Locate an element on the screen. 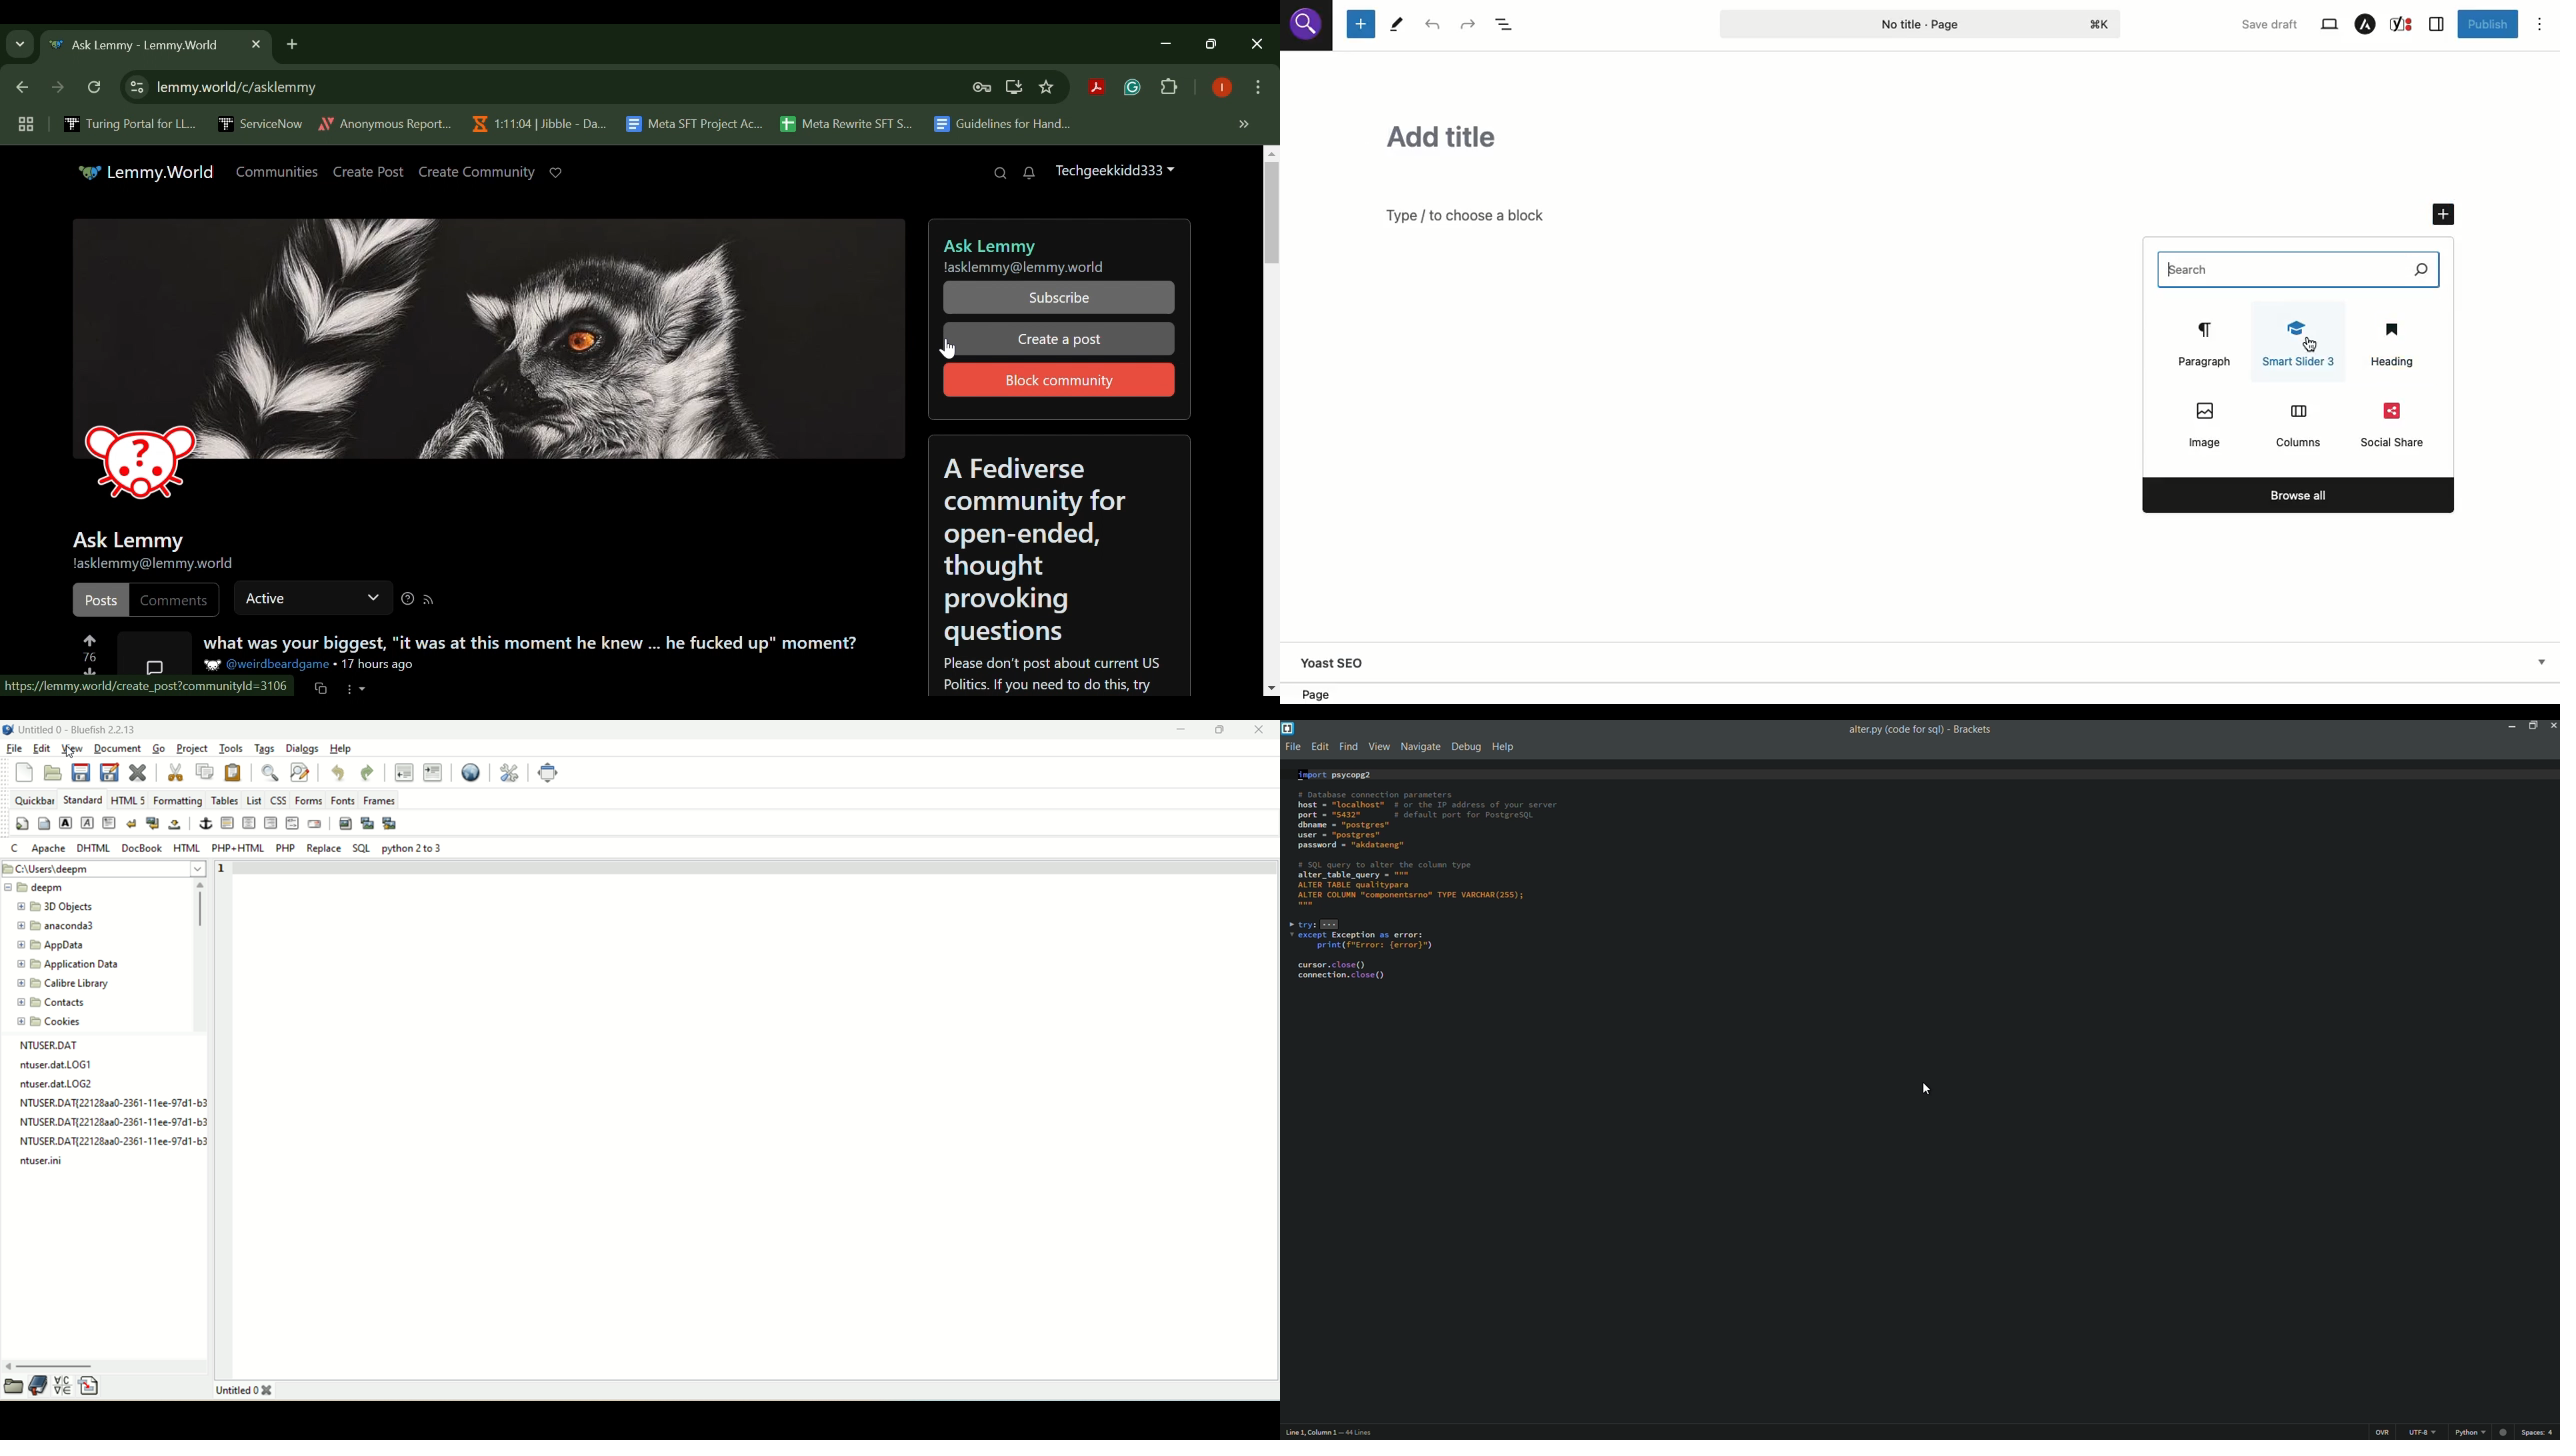 The width and height of the screenshot is (2576, 1456). HTML is located at coordinates (187, 849).